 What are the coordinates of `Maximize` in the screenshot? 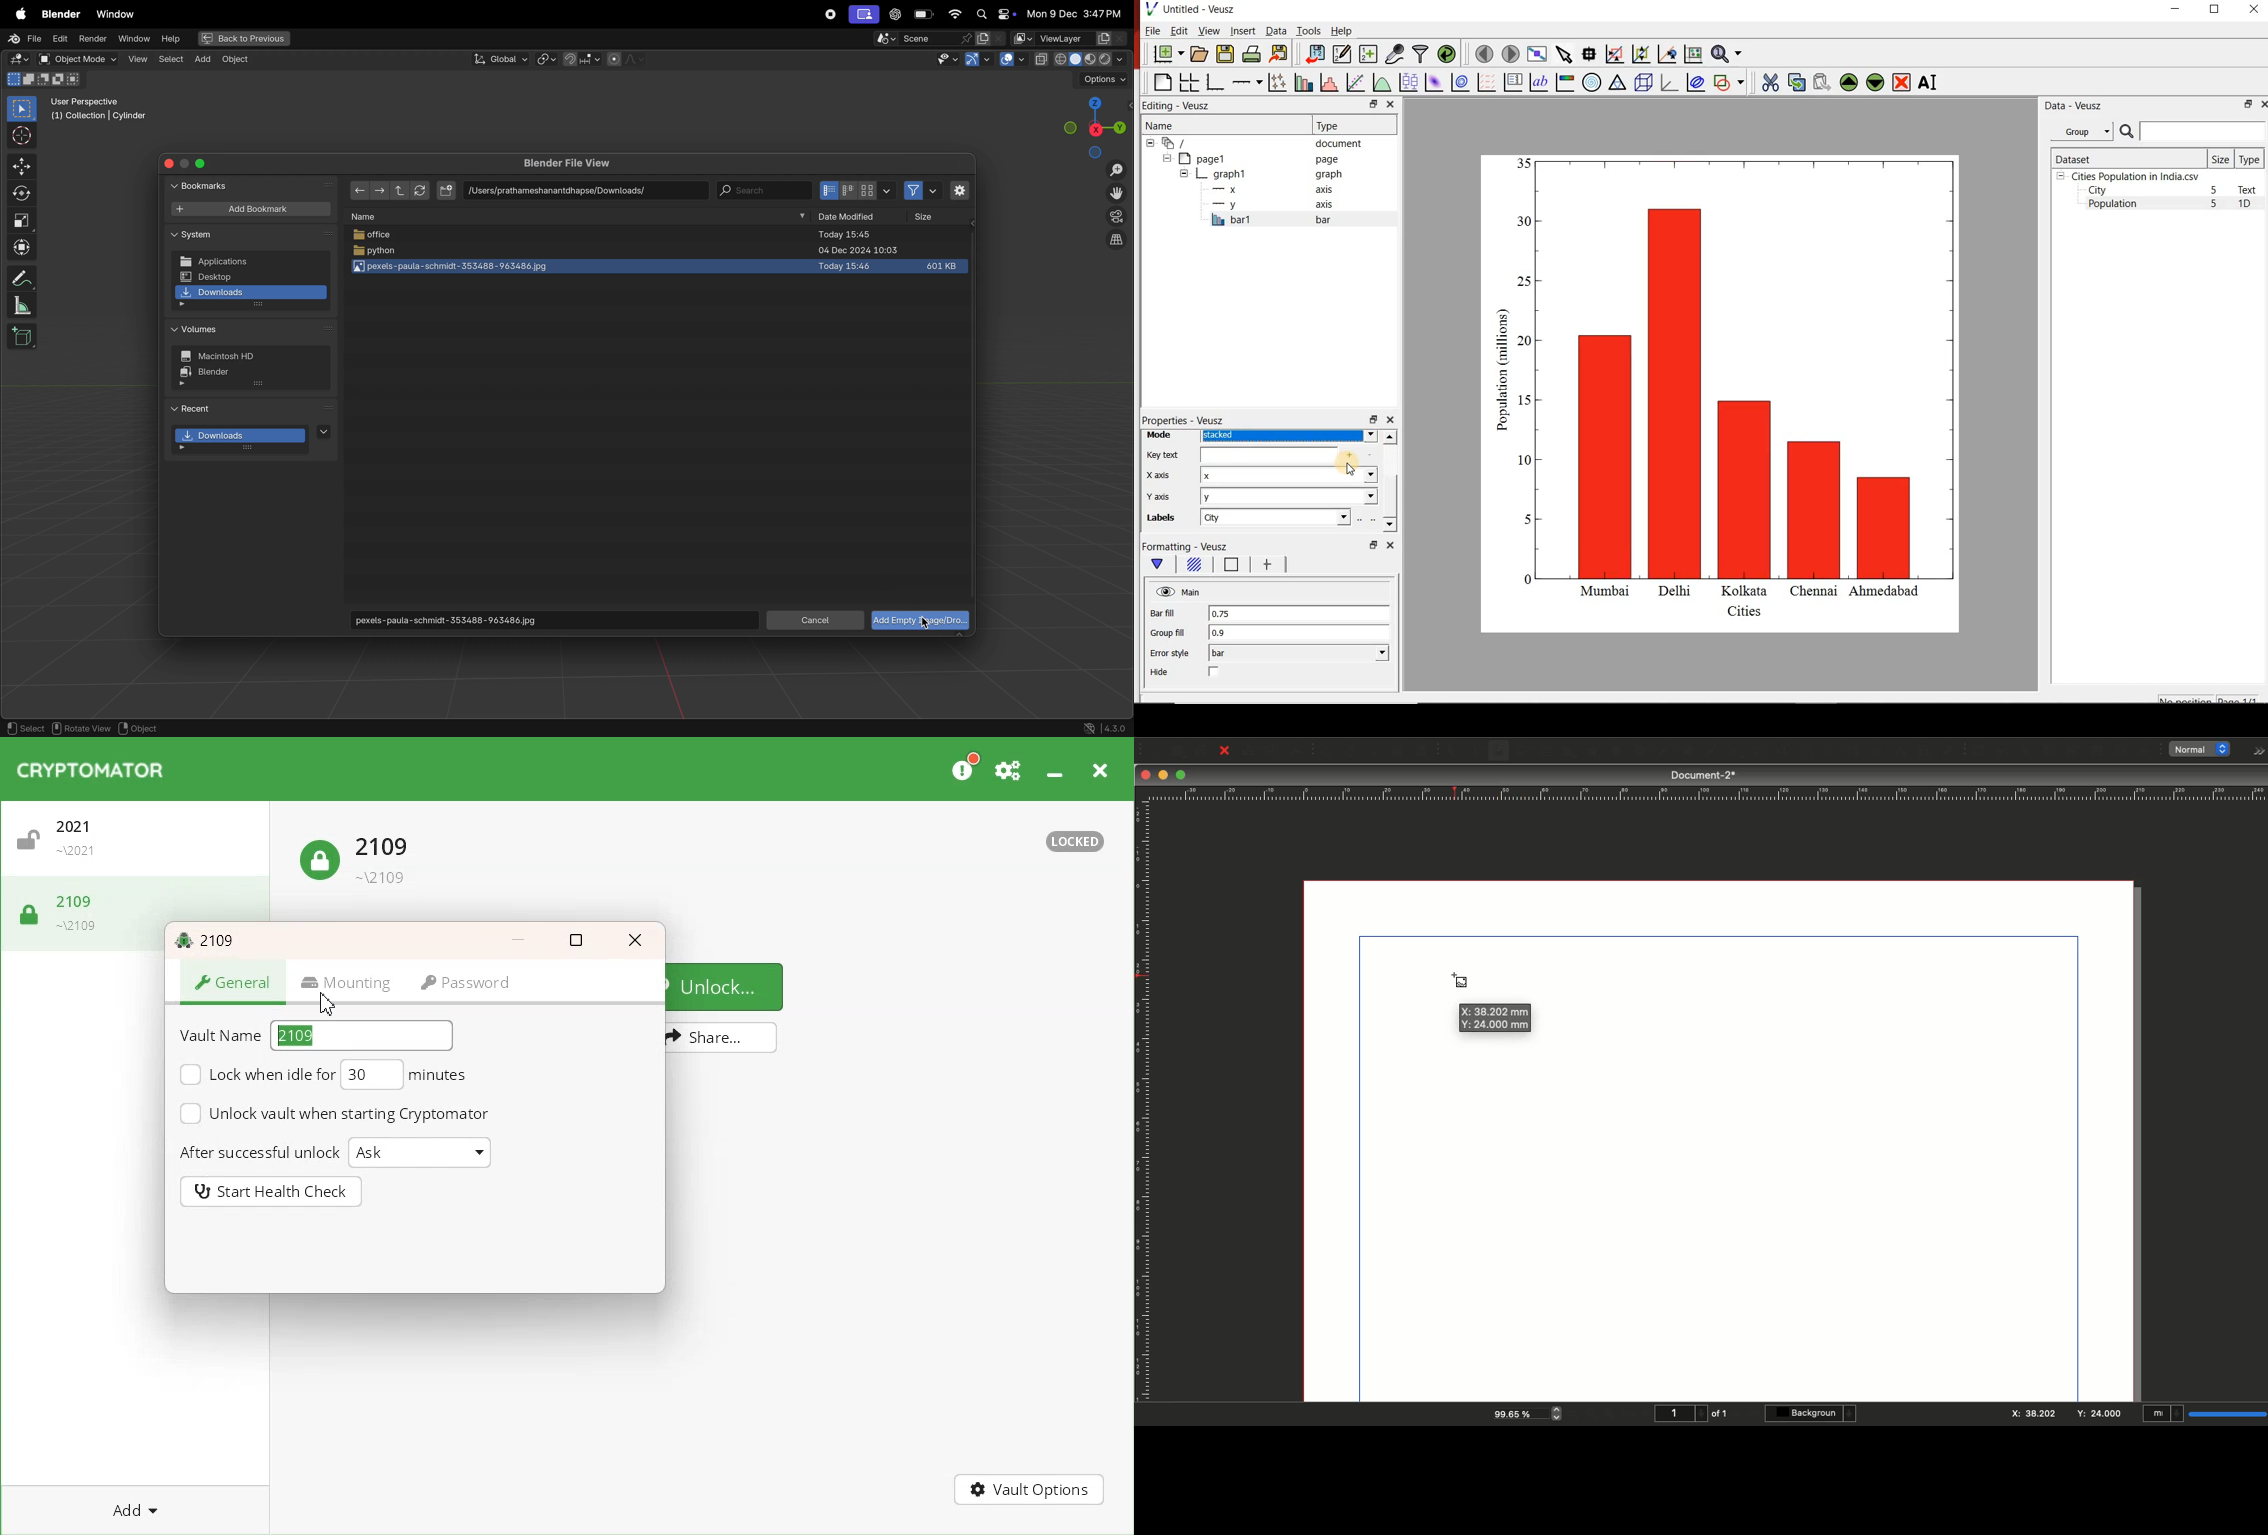 It's located at (1182, 776).